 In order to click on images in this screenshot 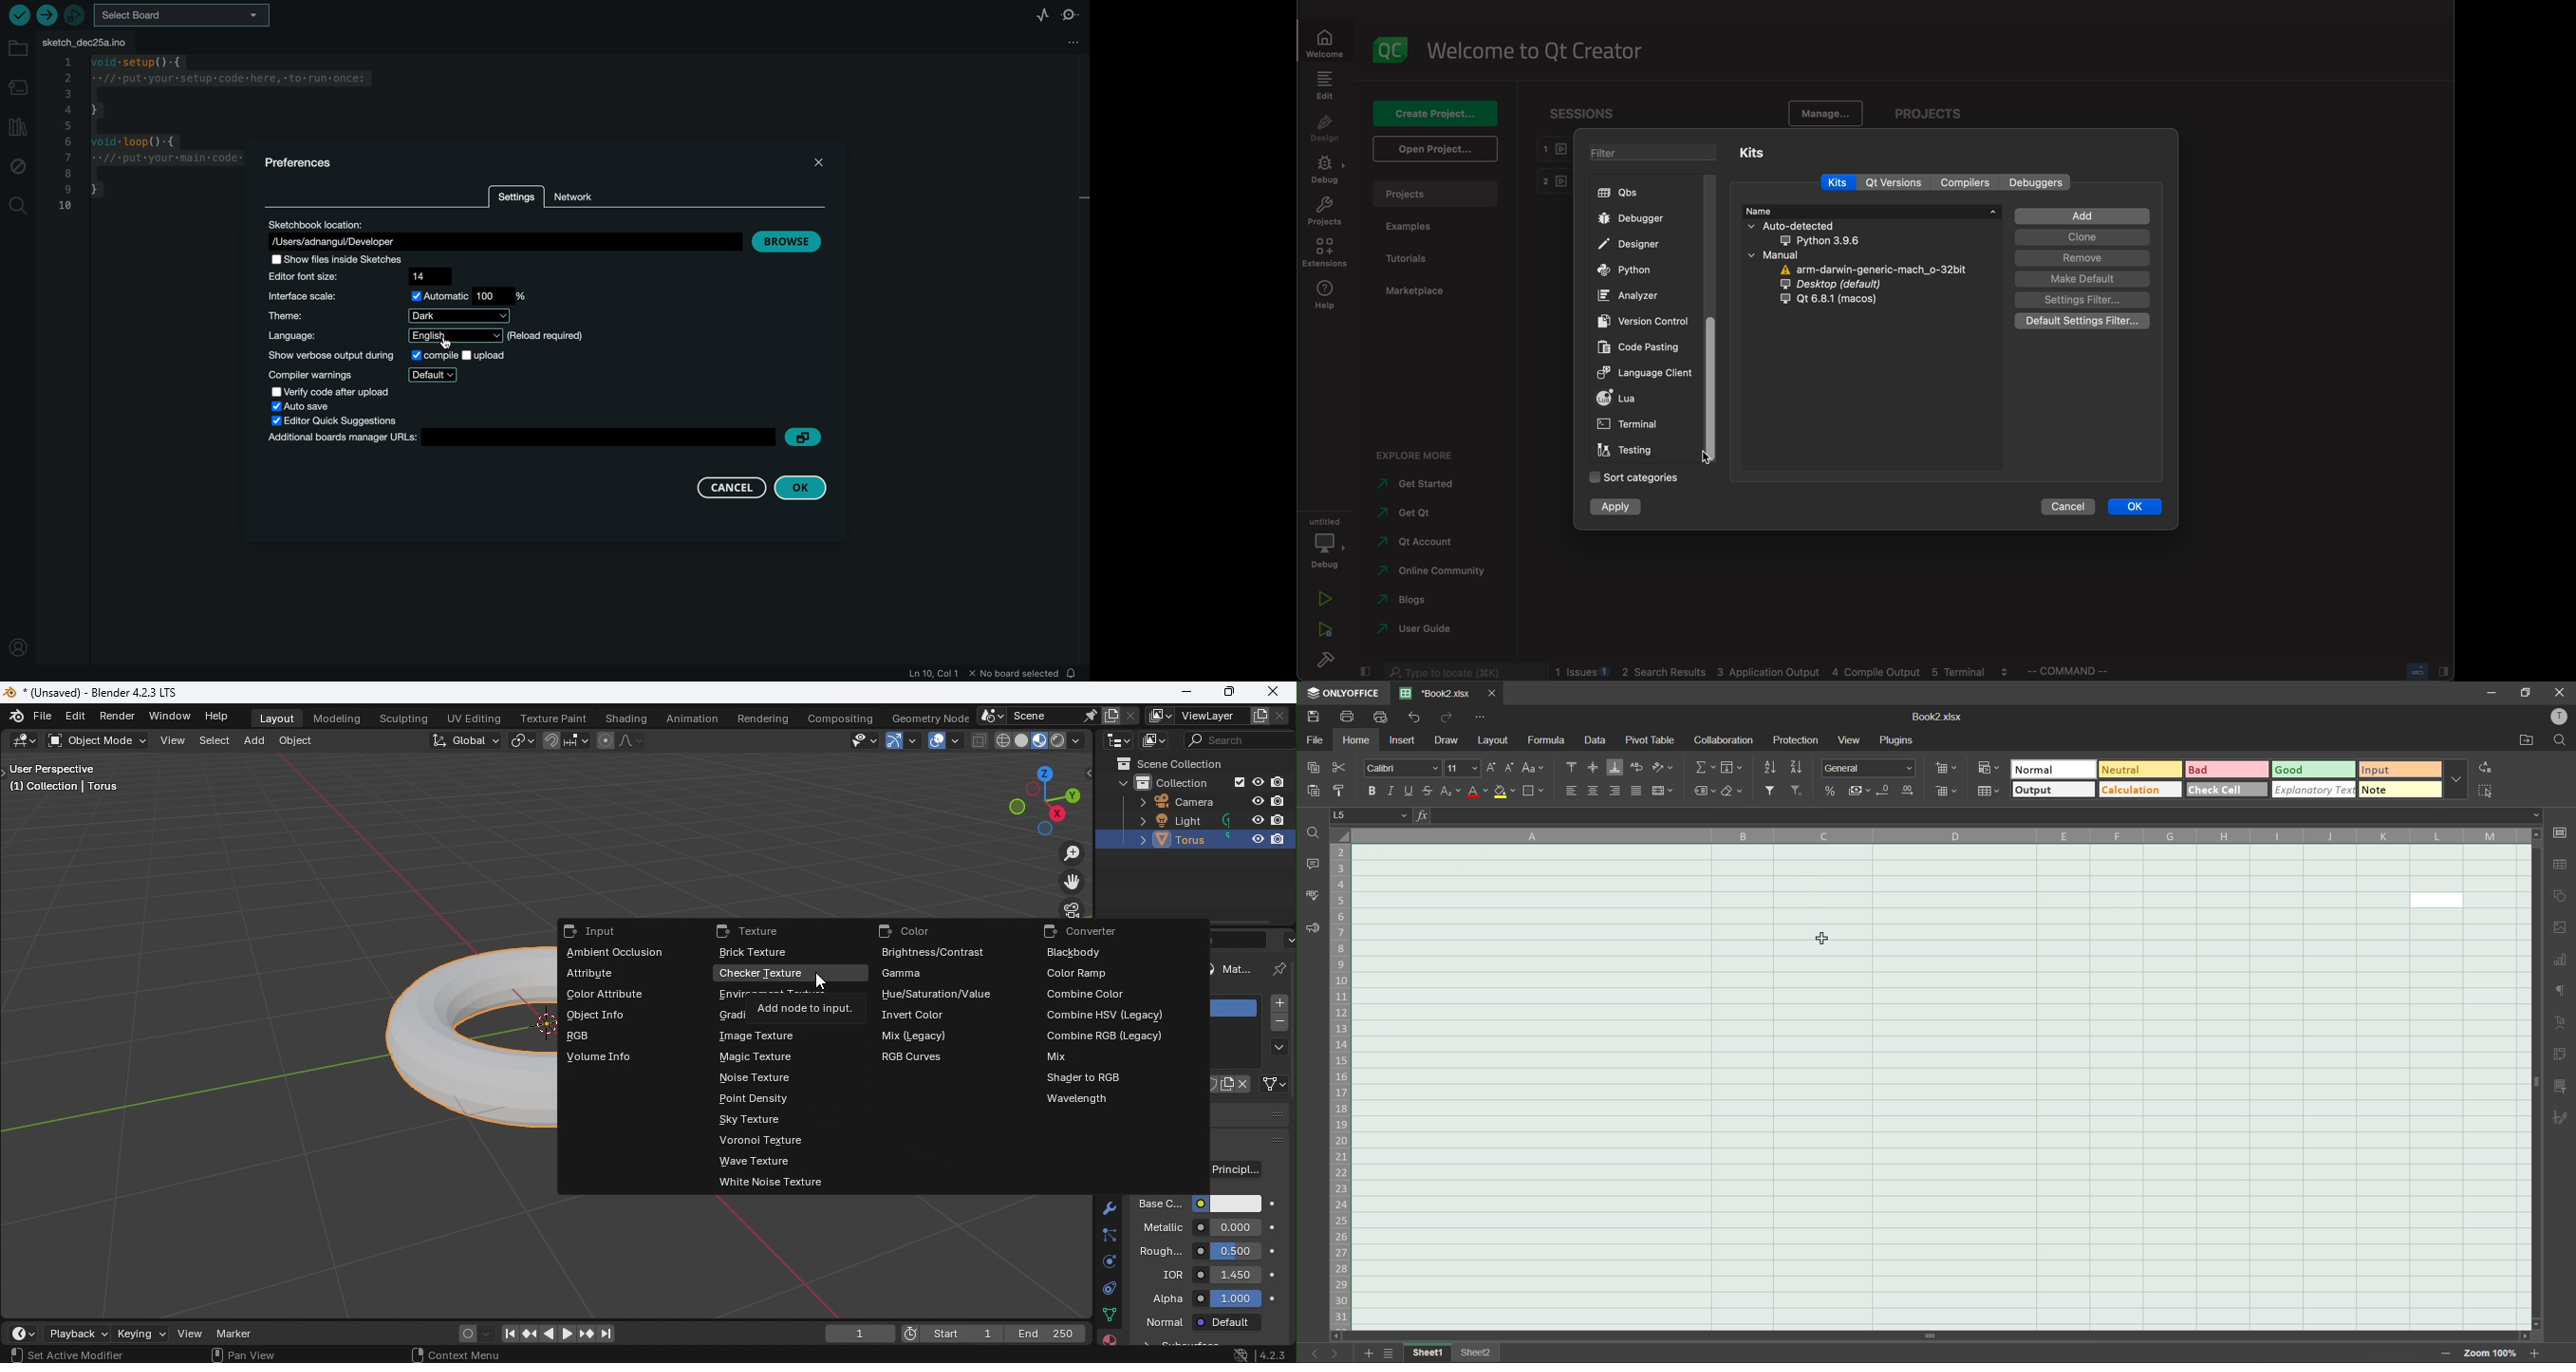, I will do `click(2560, 930)`.